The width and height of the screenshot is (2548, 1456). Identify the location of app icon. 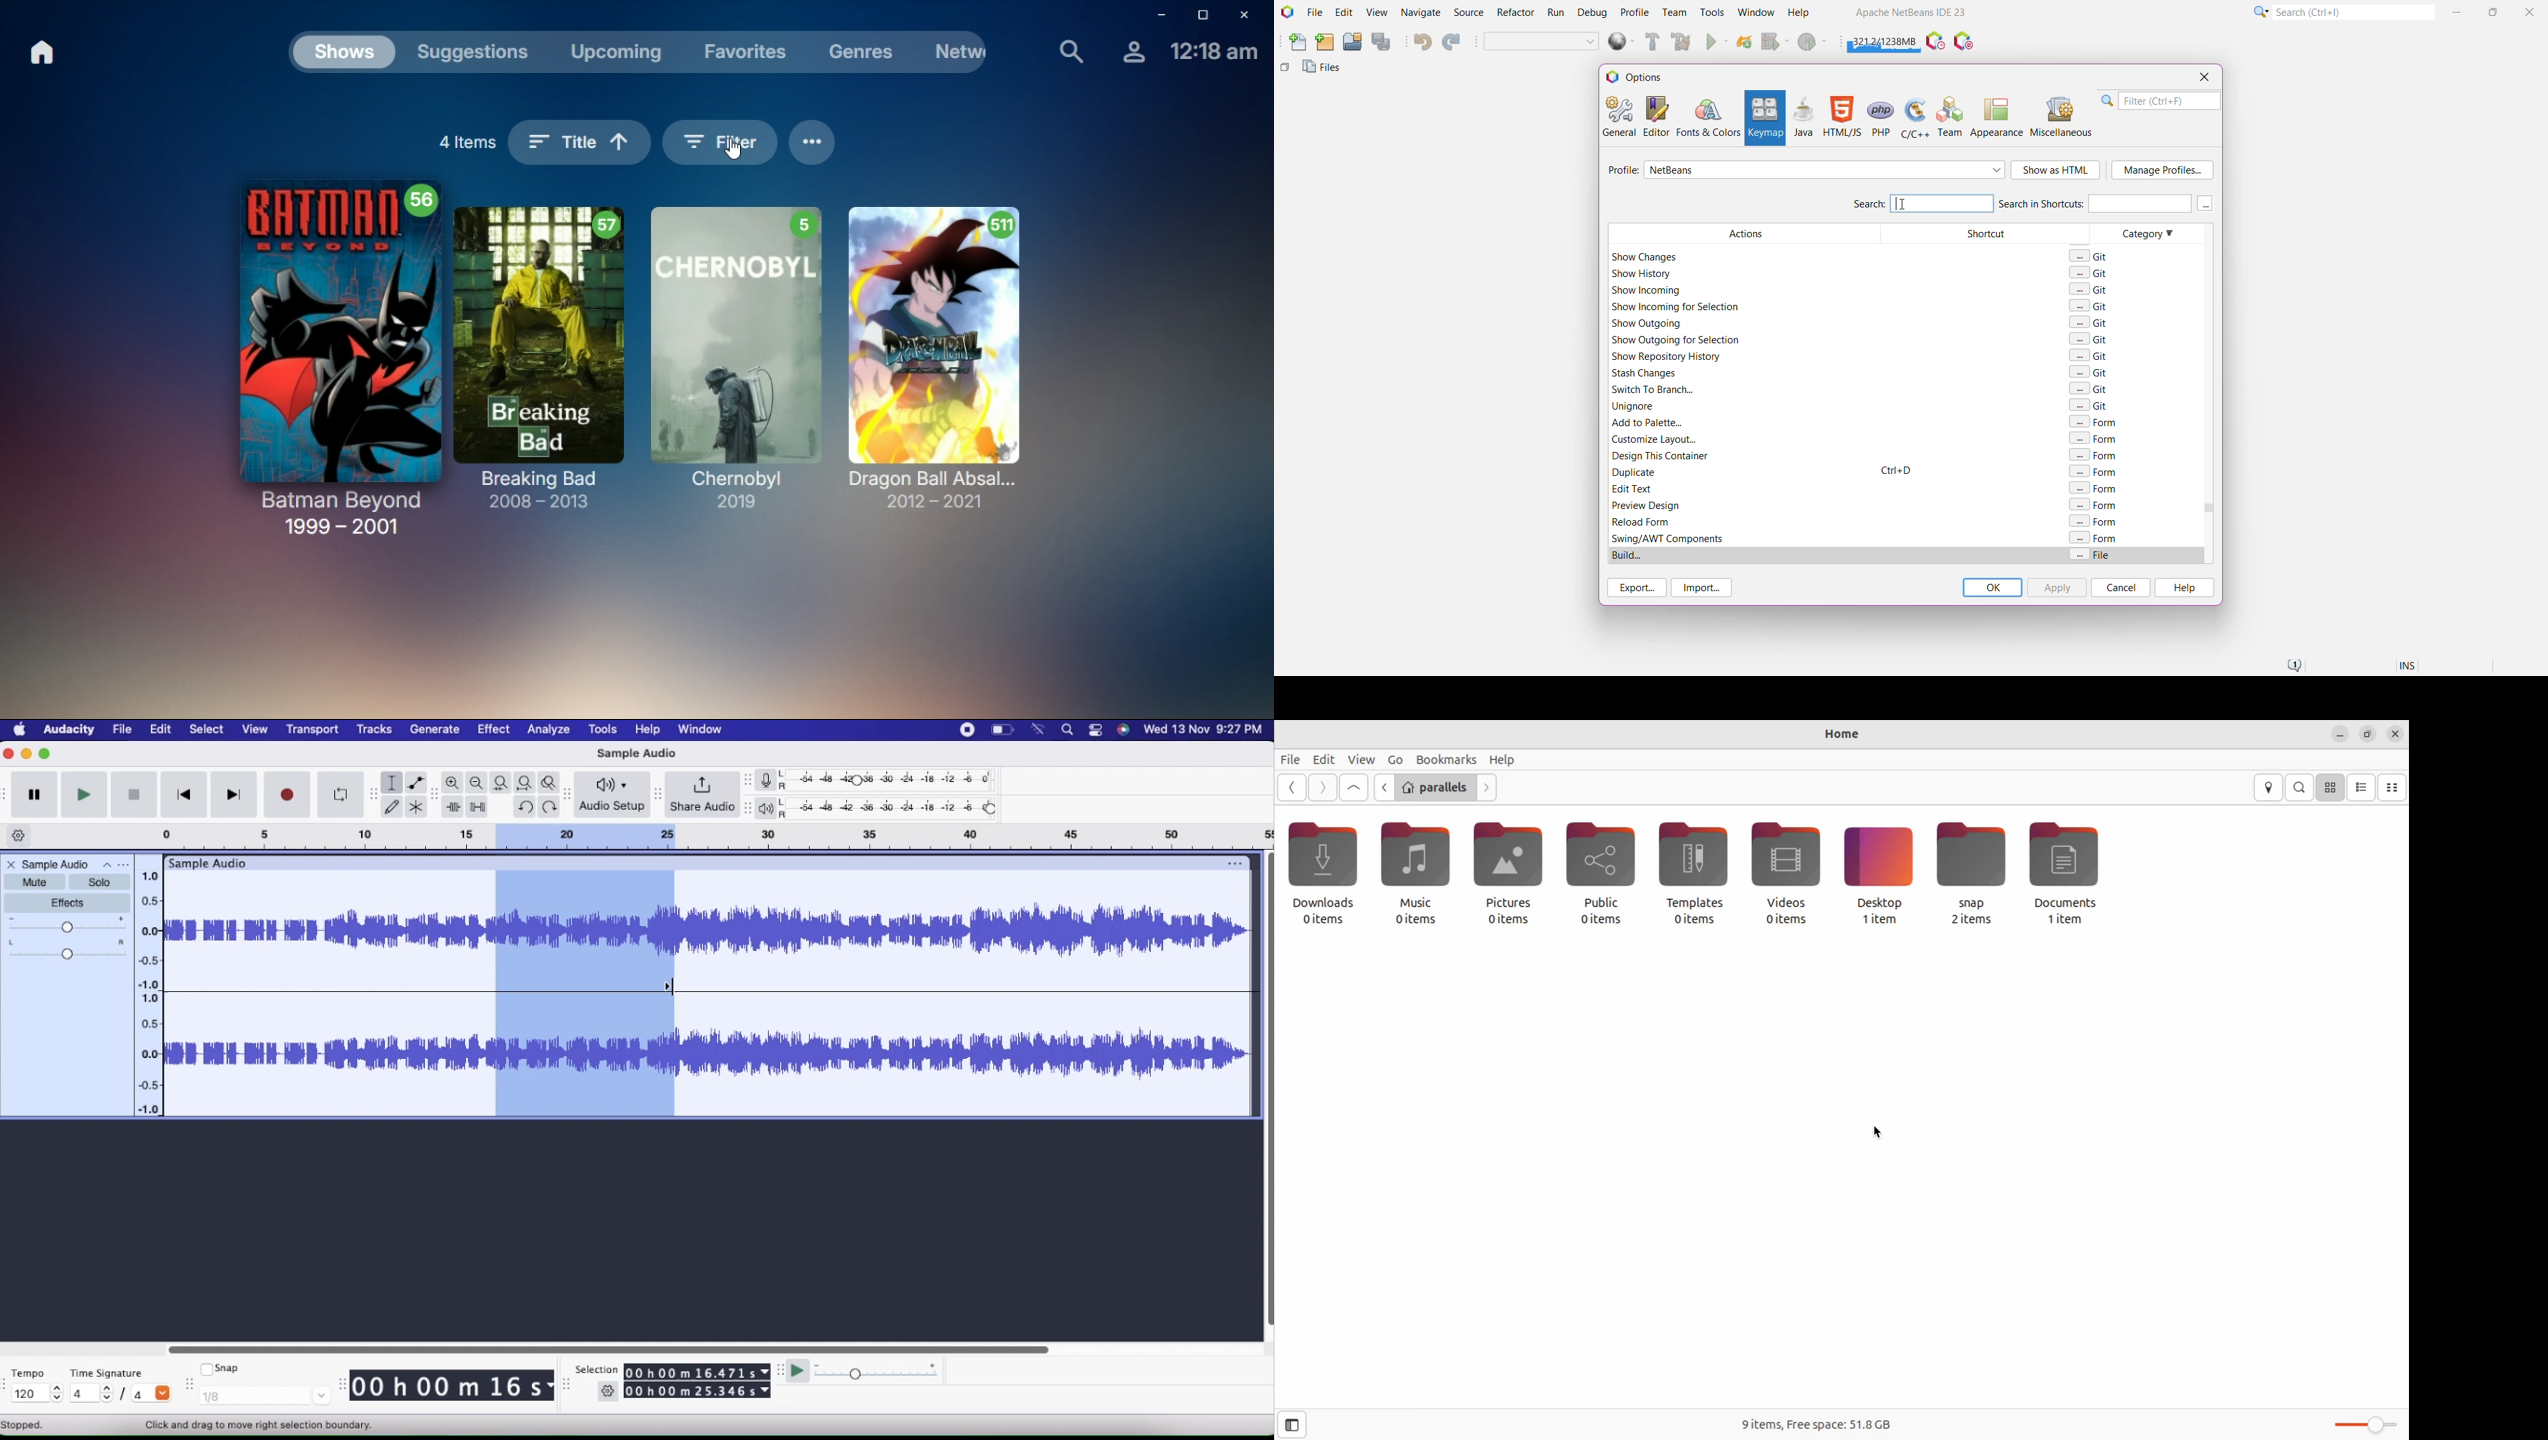
(1123, 730).